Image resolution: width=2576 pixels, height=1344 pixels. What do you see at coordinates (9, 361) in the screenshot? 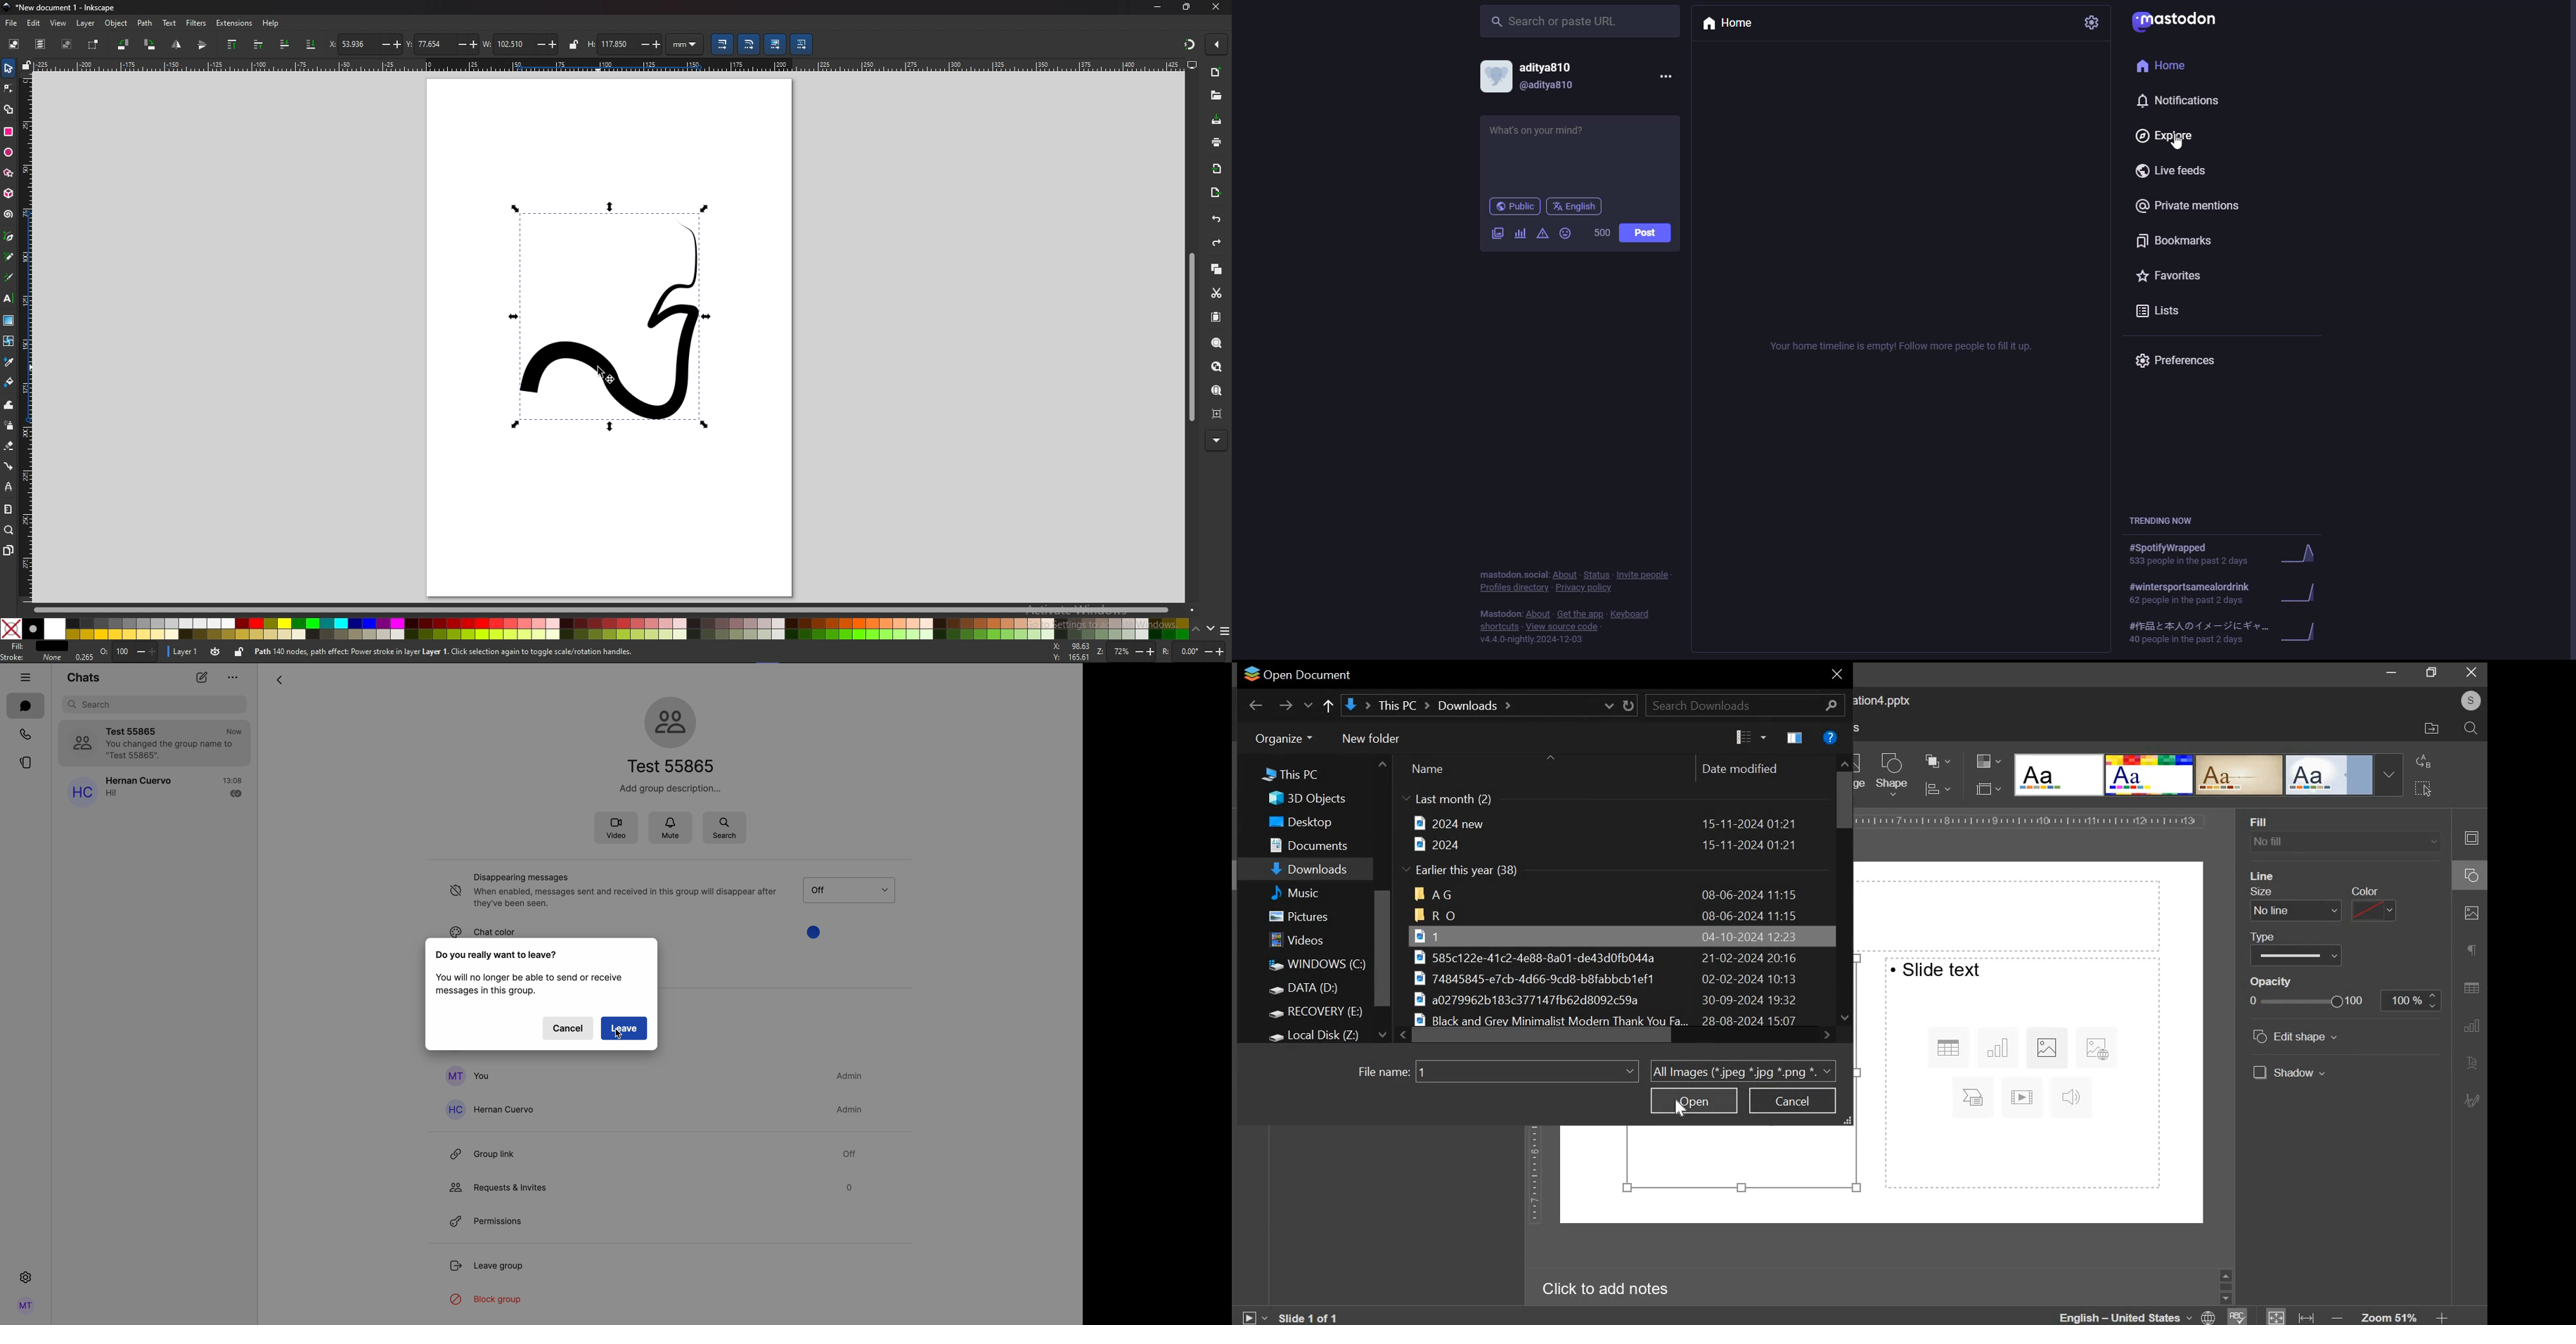
I see `dropper` at bounding box center [9, 361].